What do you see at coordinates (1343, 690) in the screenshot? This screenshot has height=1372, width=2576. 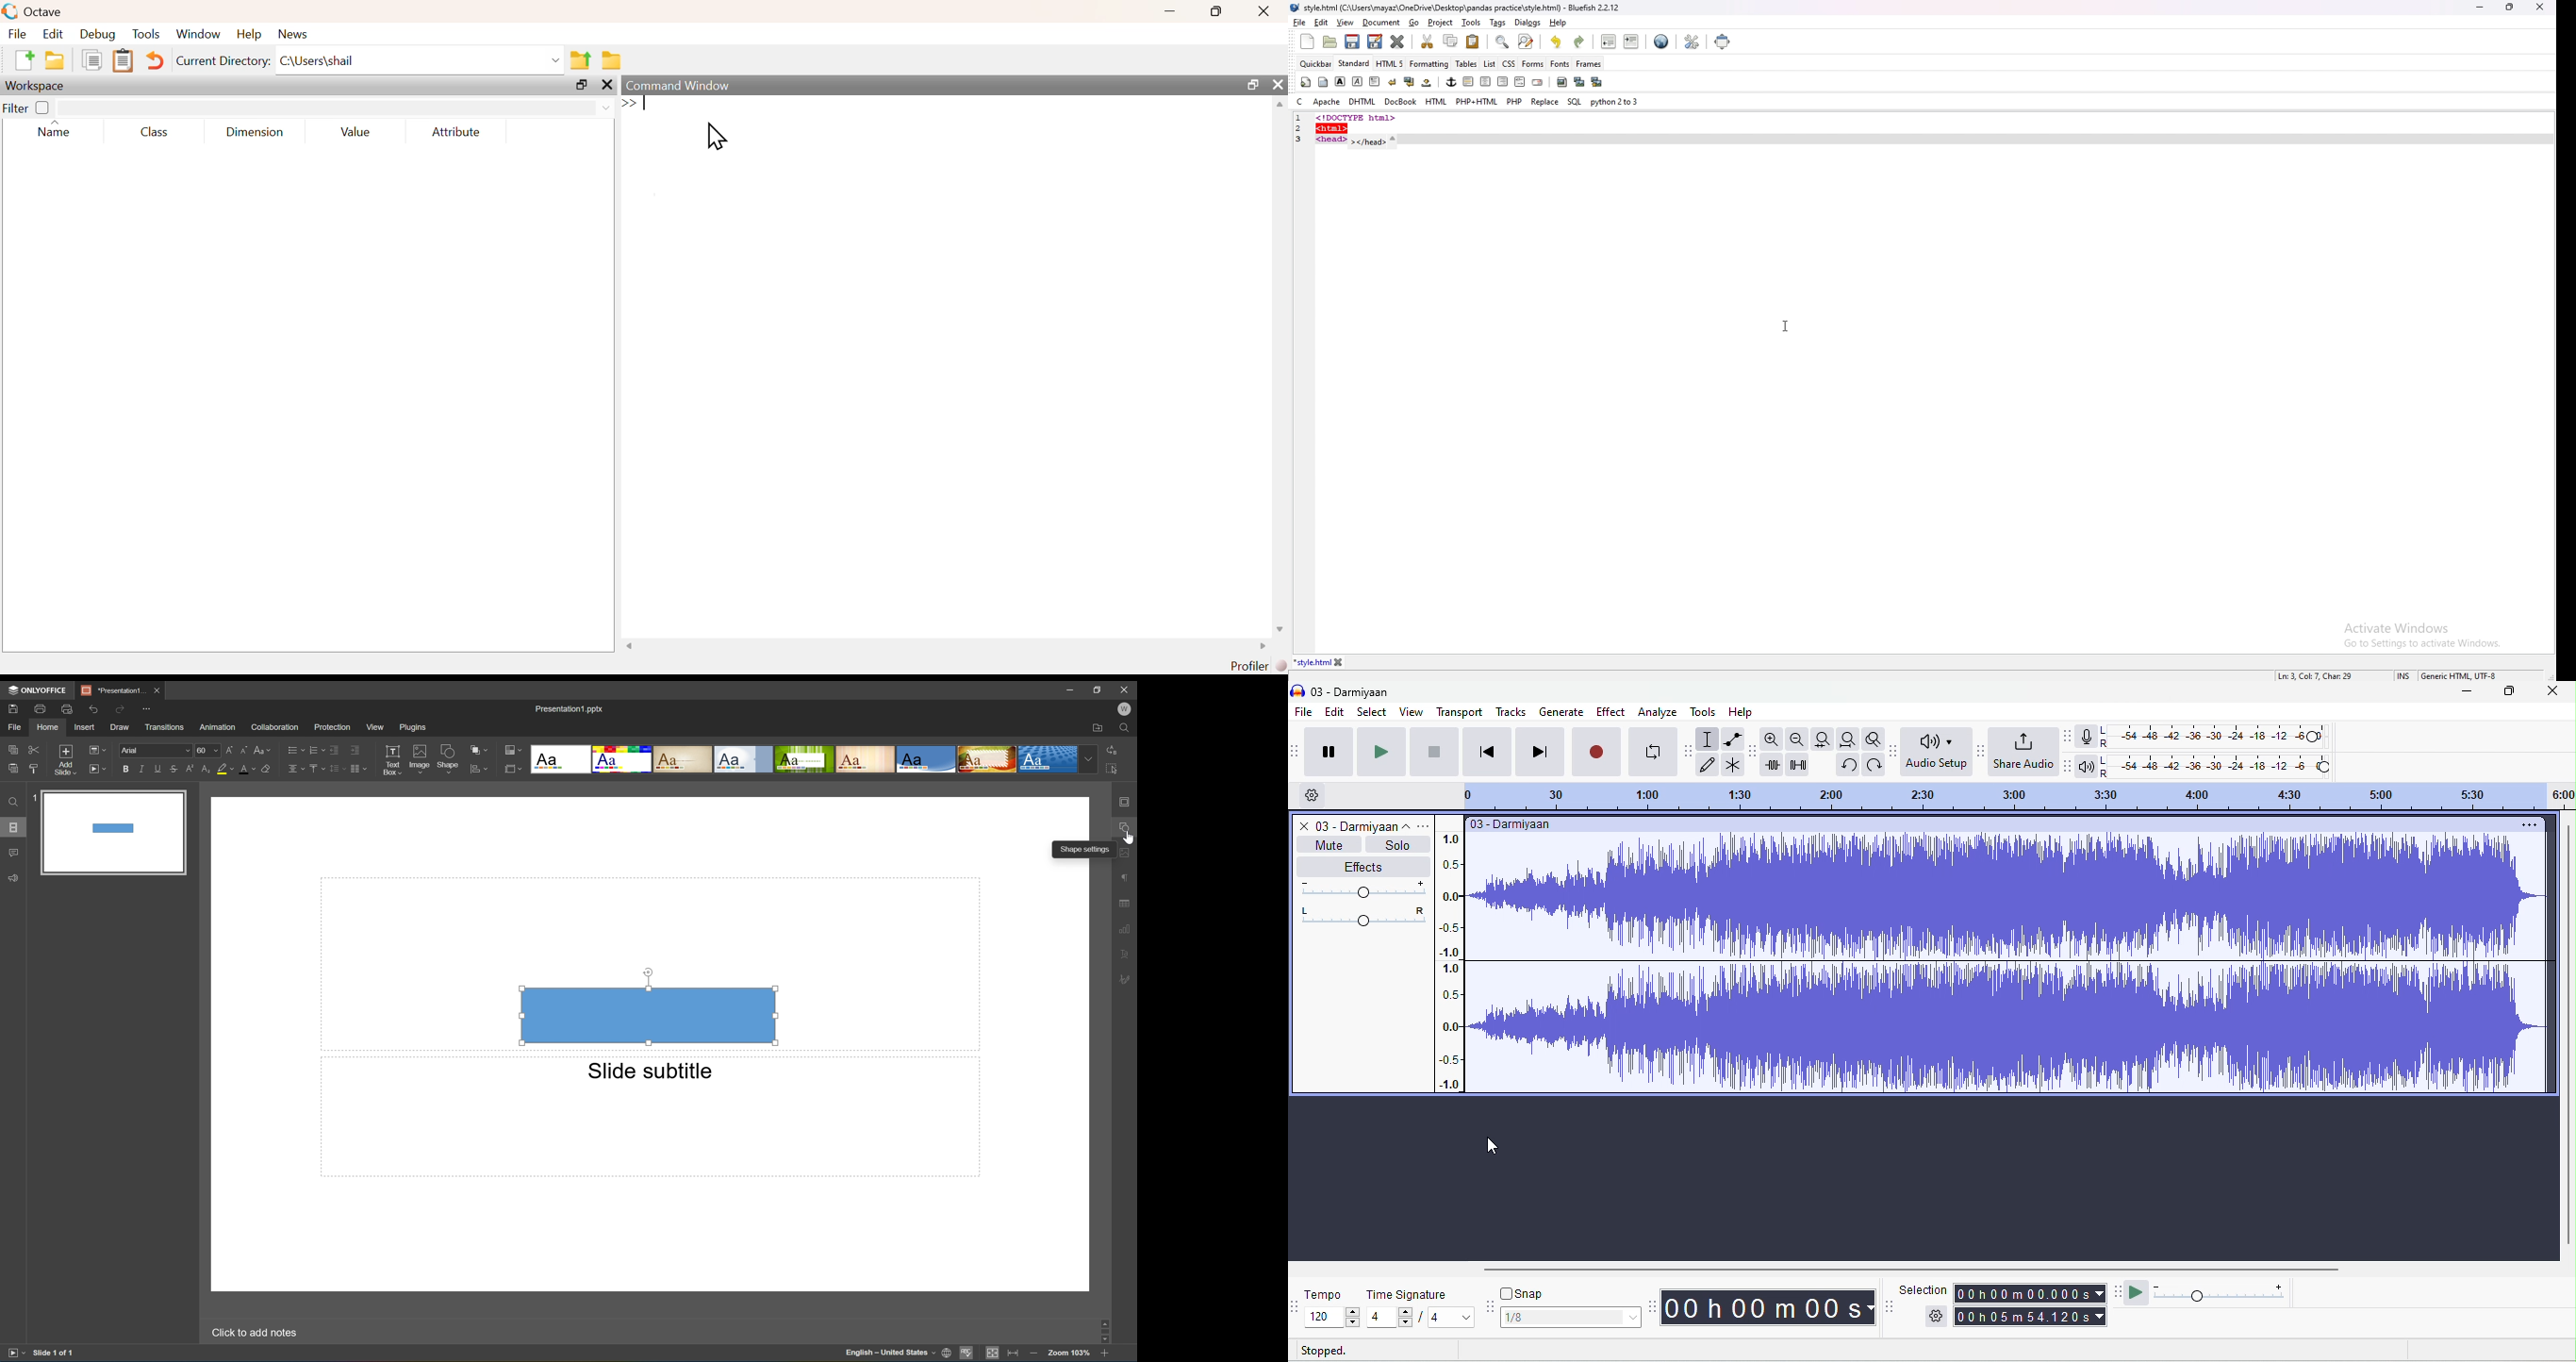 I see `title` at bounding box center [1343, 690].